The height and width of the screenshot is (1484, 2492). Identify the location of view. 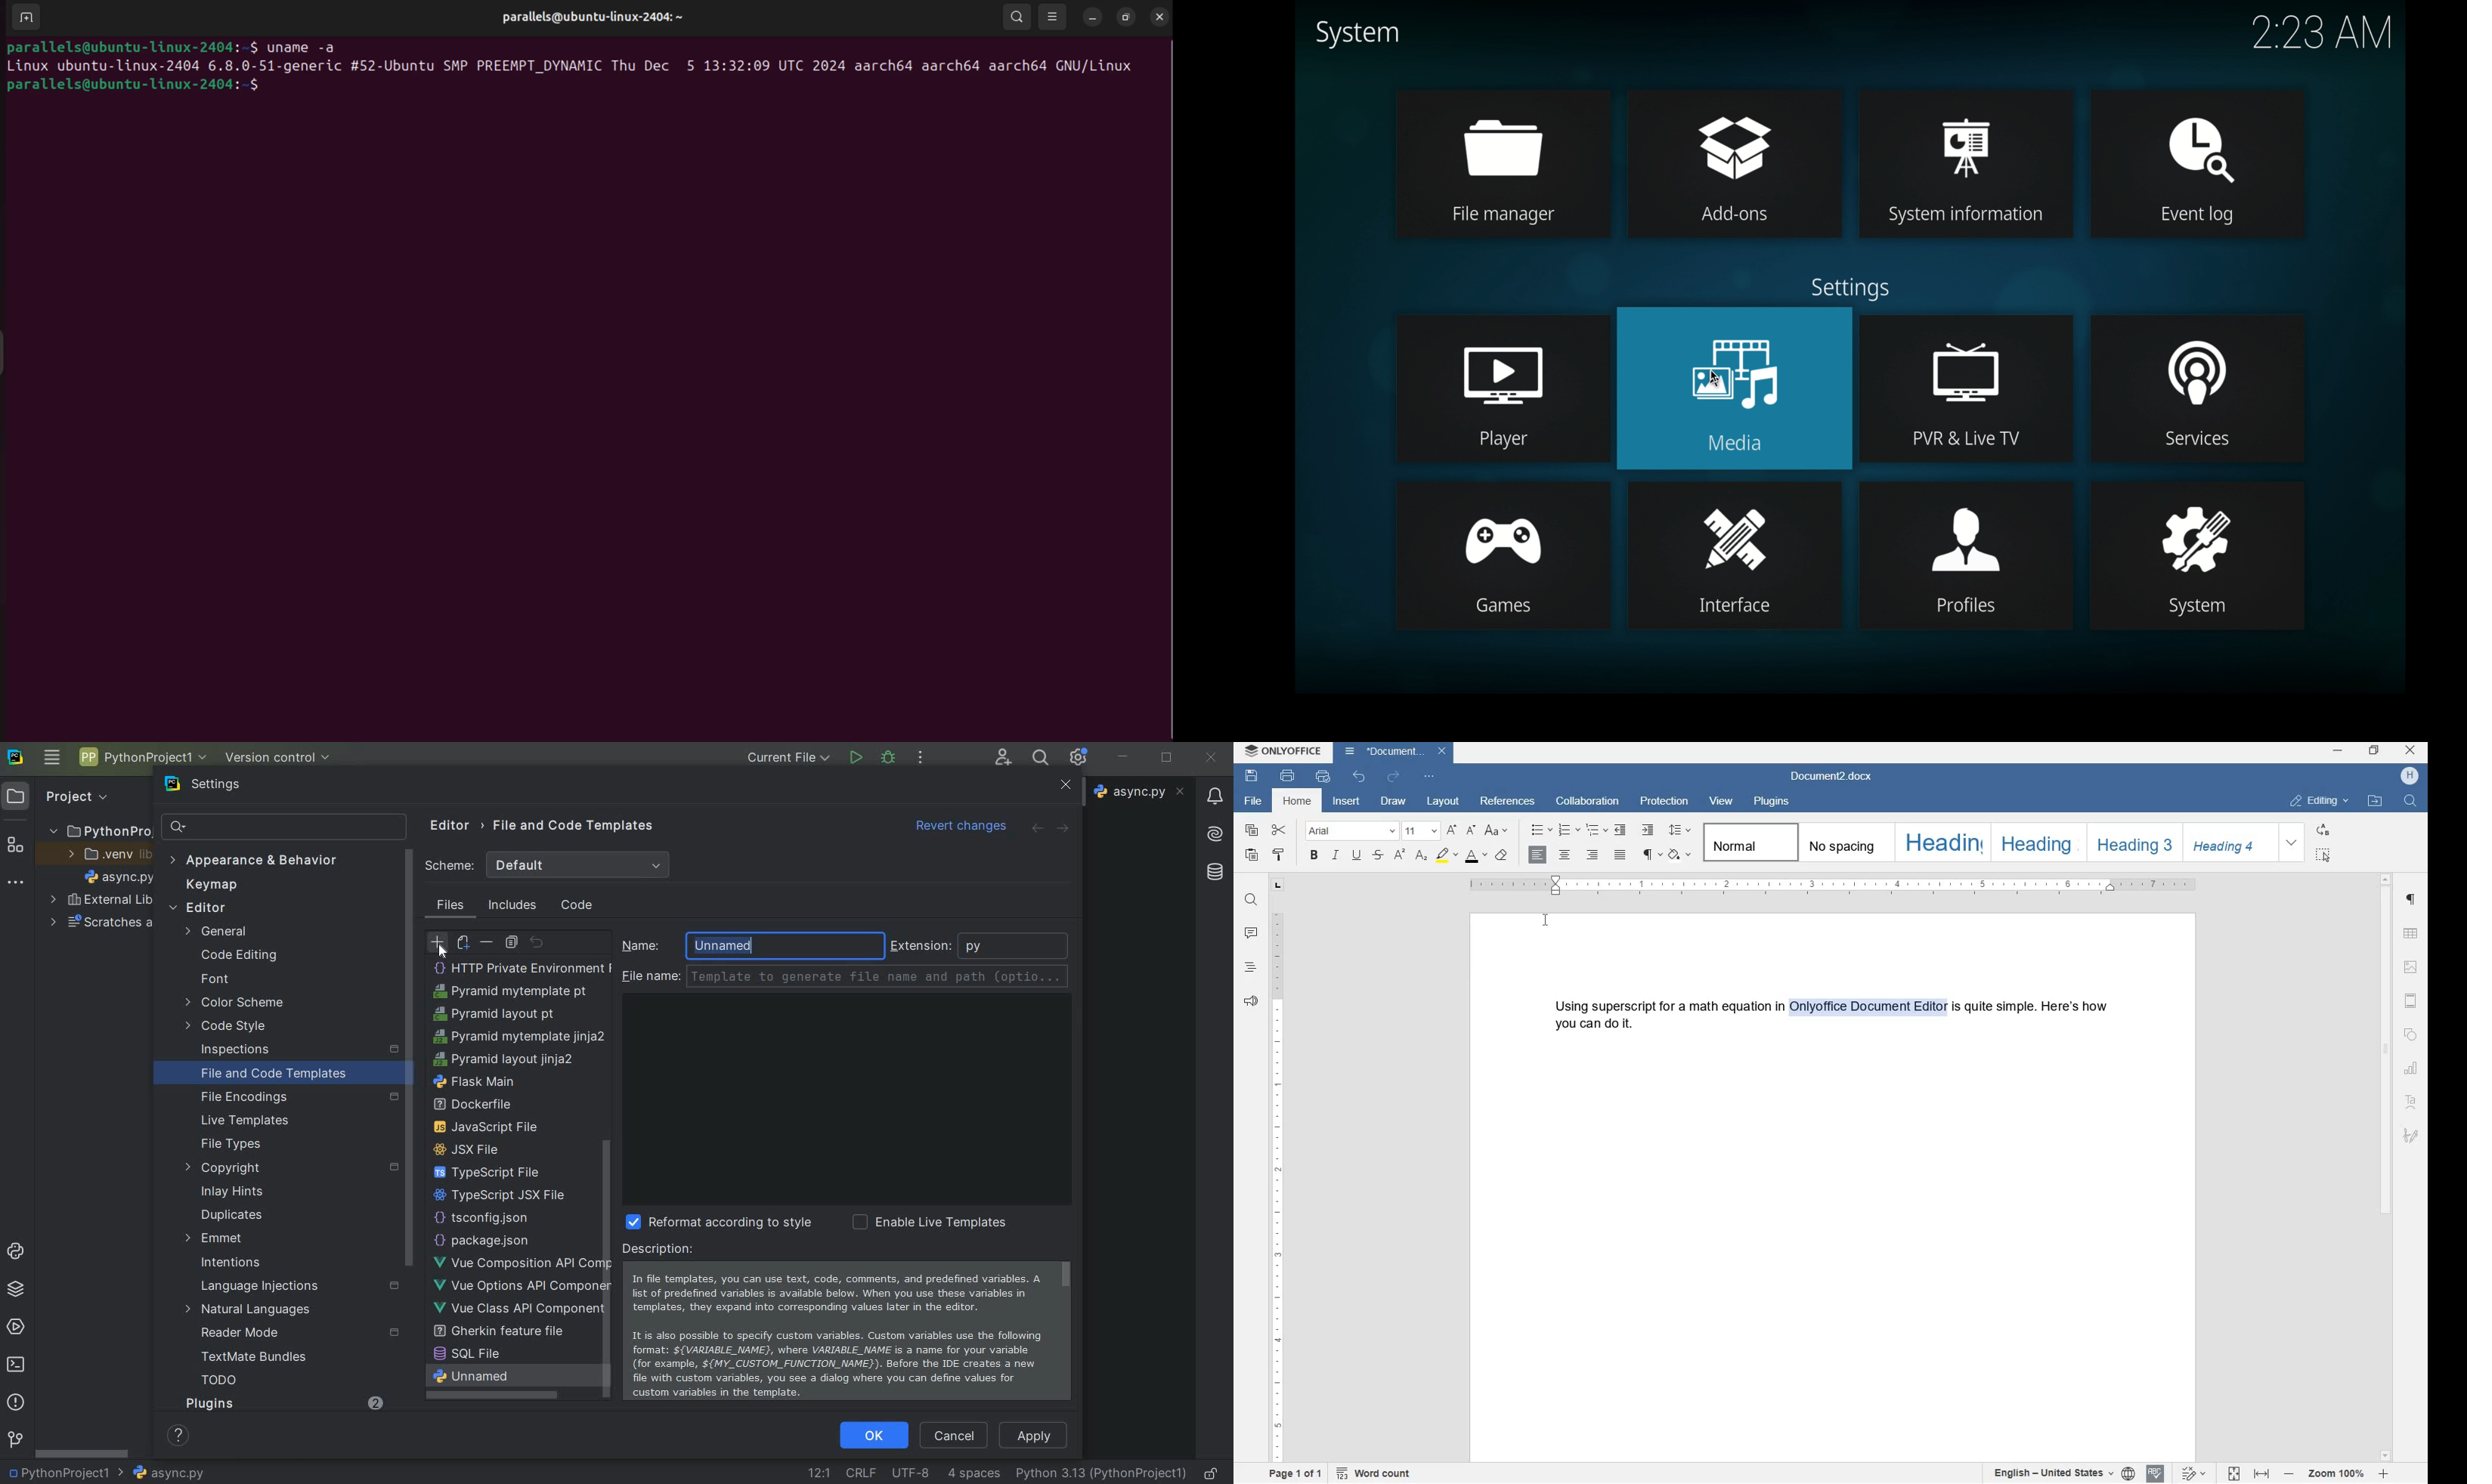
(1722, 800).